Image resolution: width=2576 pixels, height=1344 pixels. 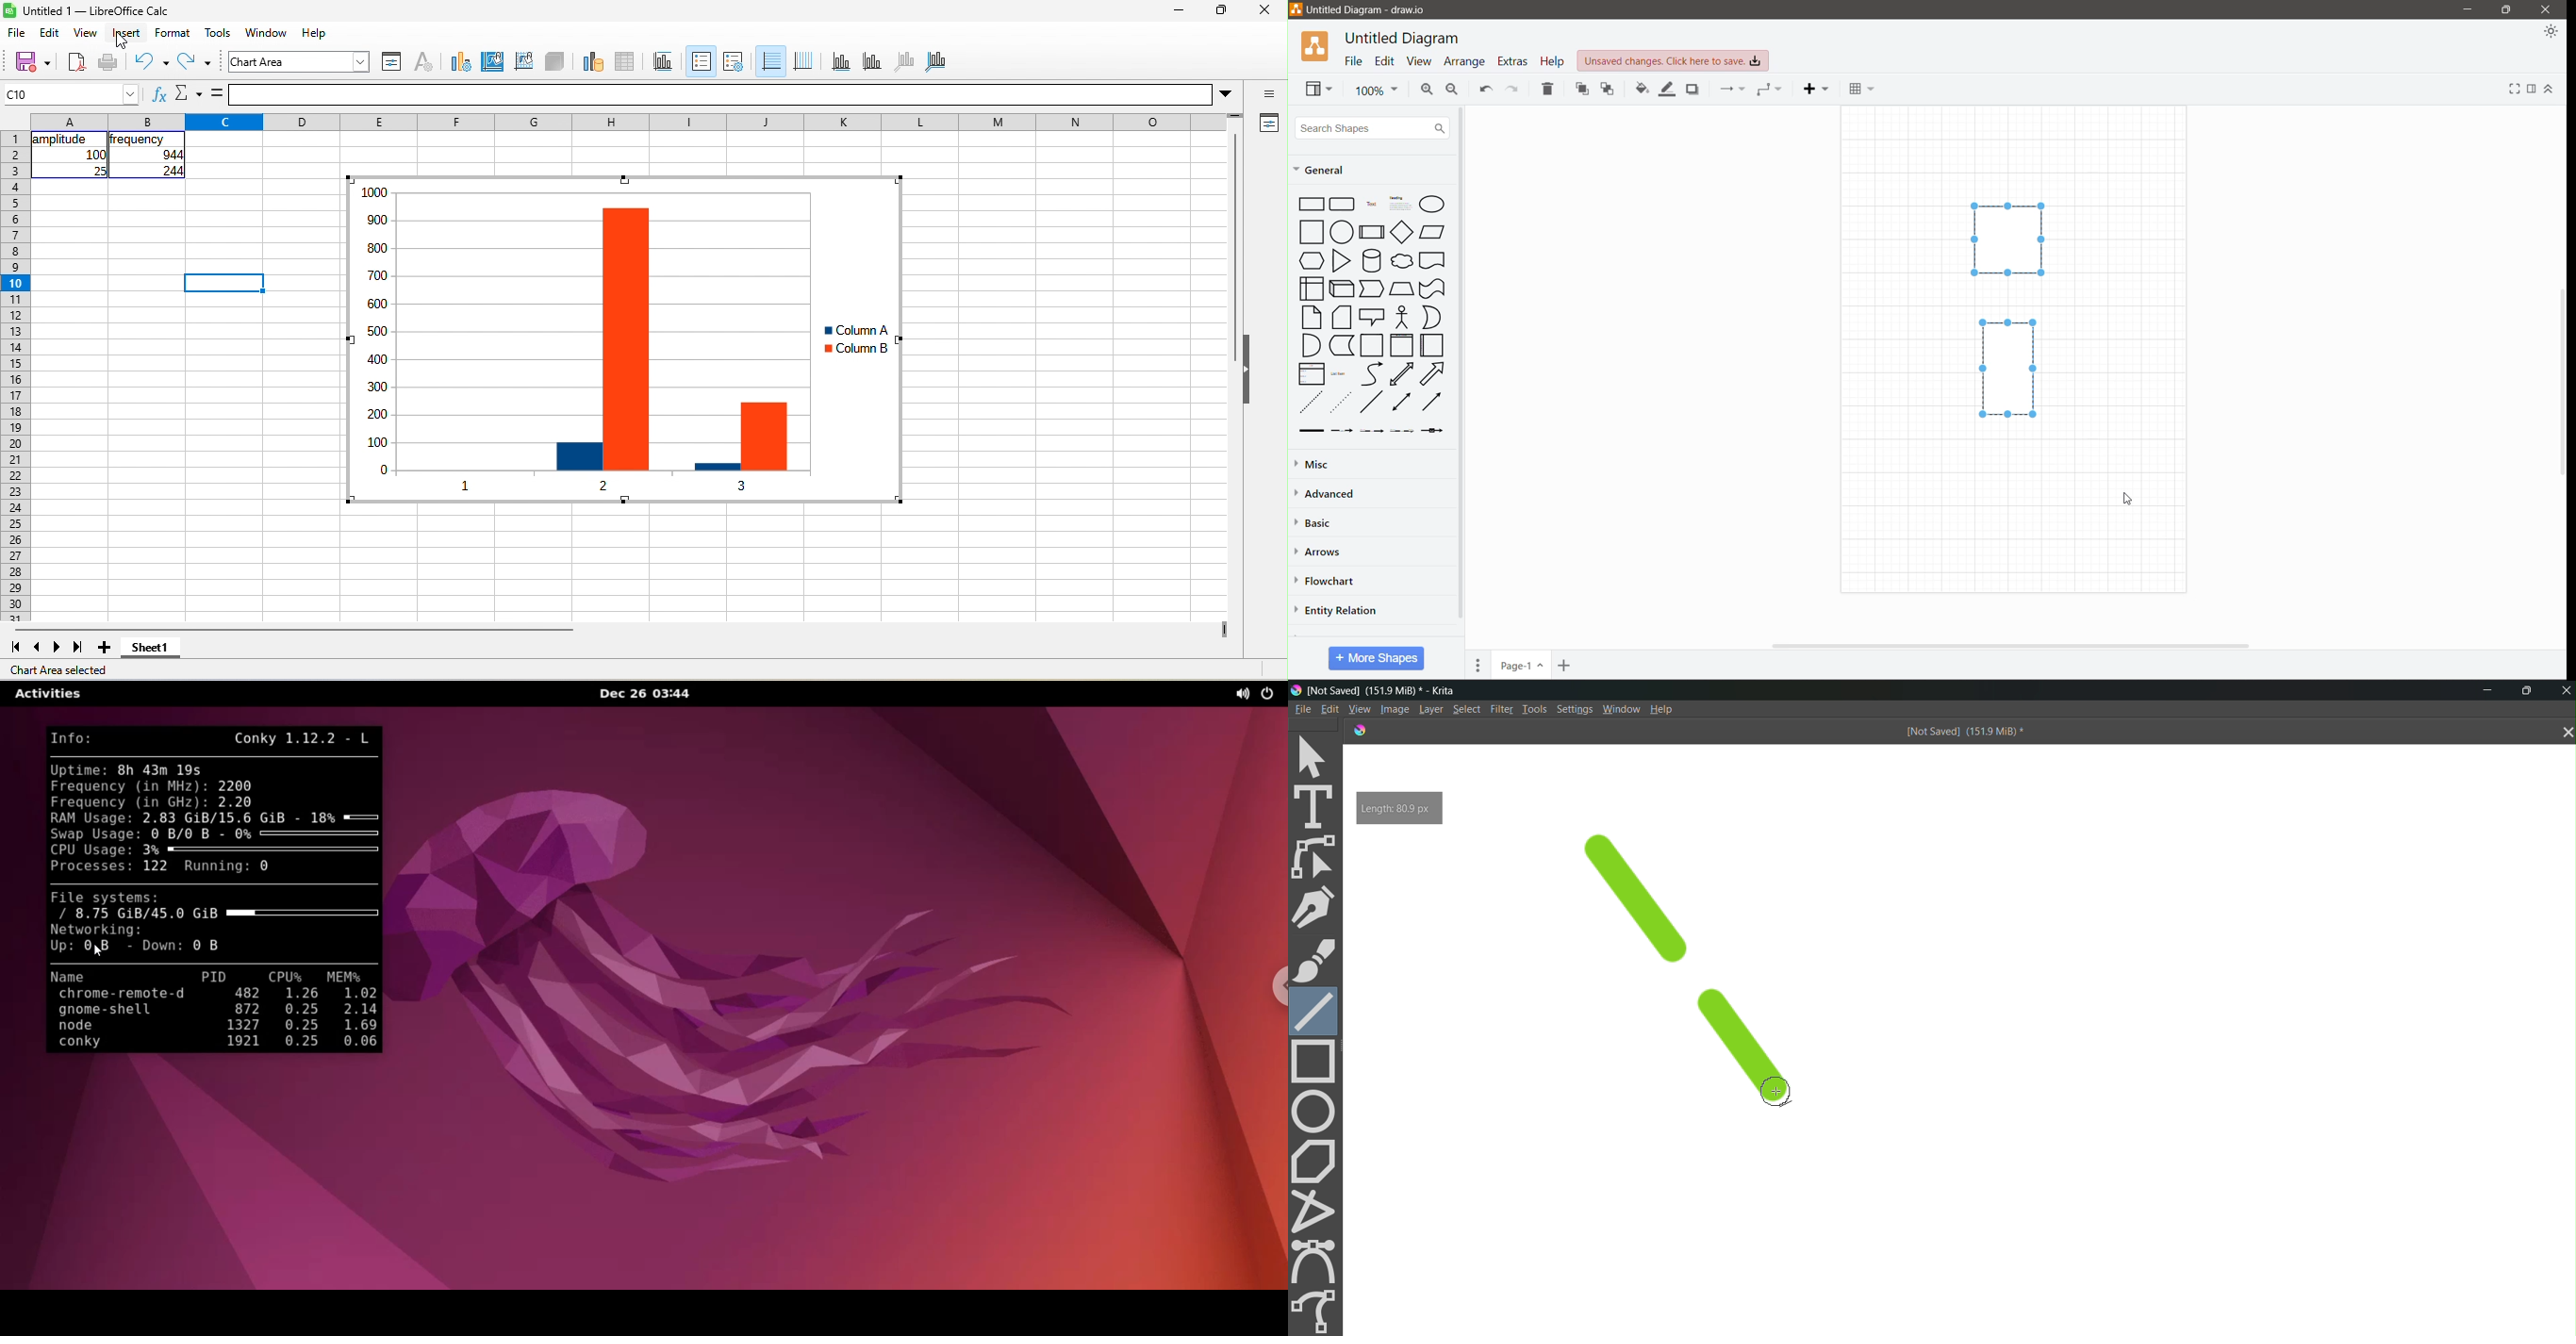 What do you see at coordinates (902, 60) in the screenshot?
I see `z axis` at bounding box center [902, 60].